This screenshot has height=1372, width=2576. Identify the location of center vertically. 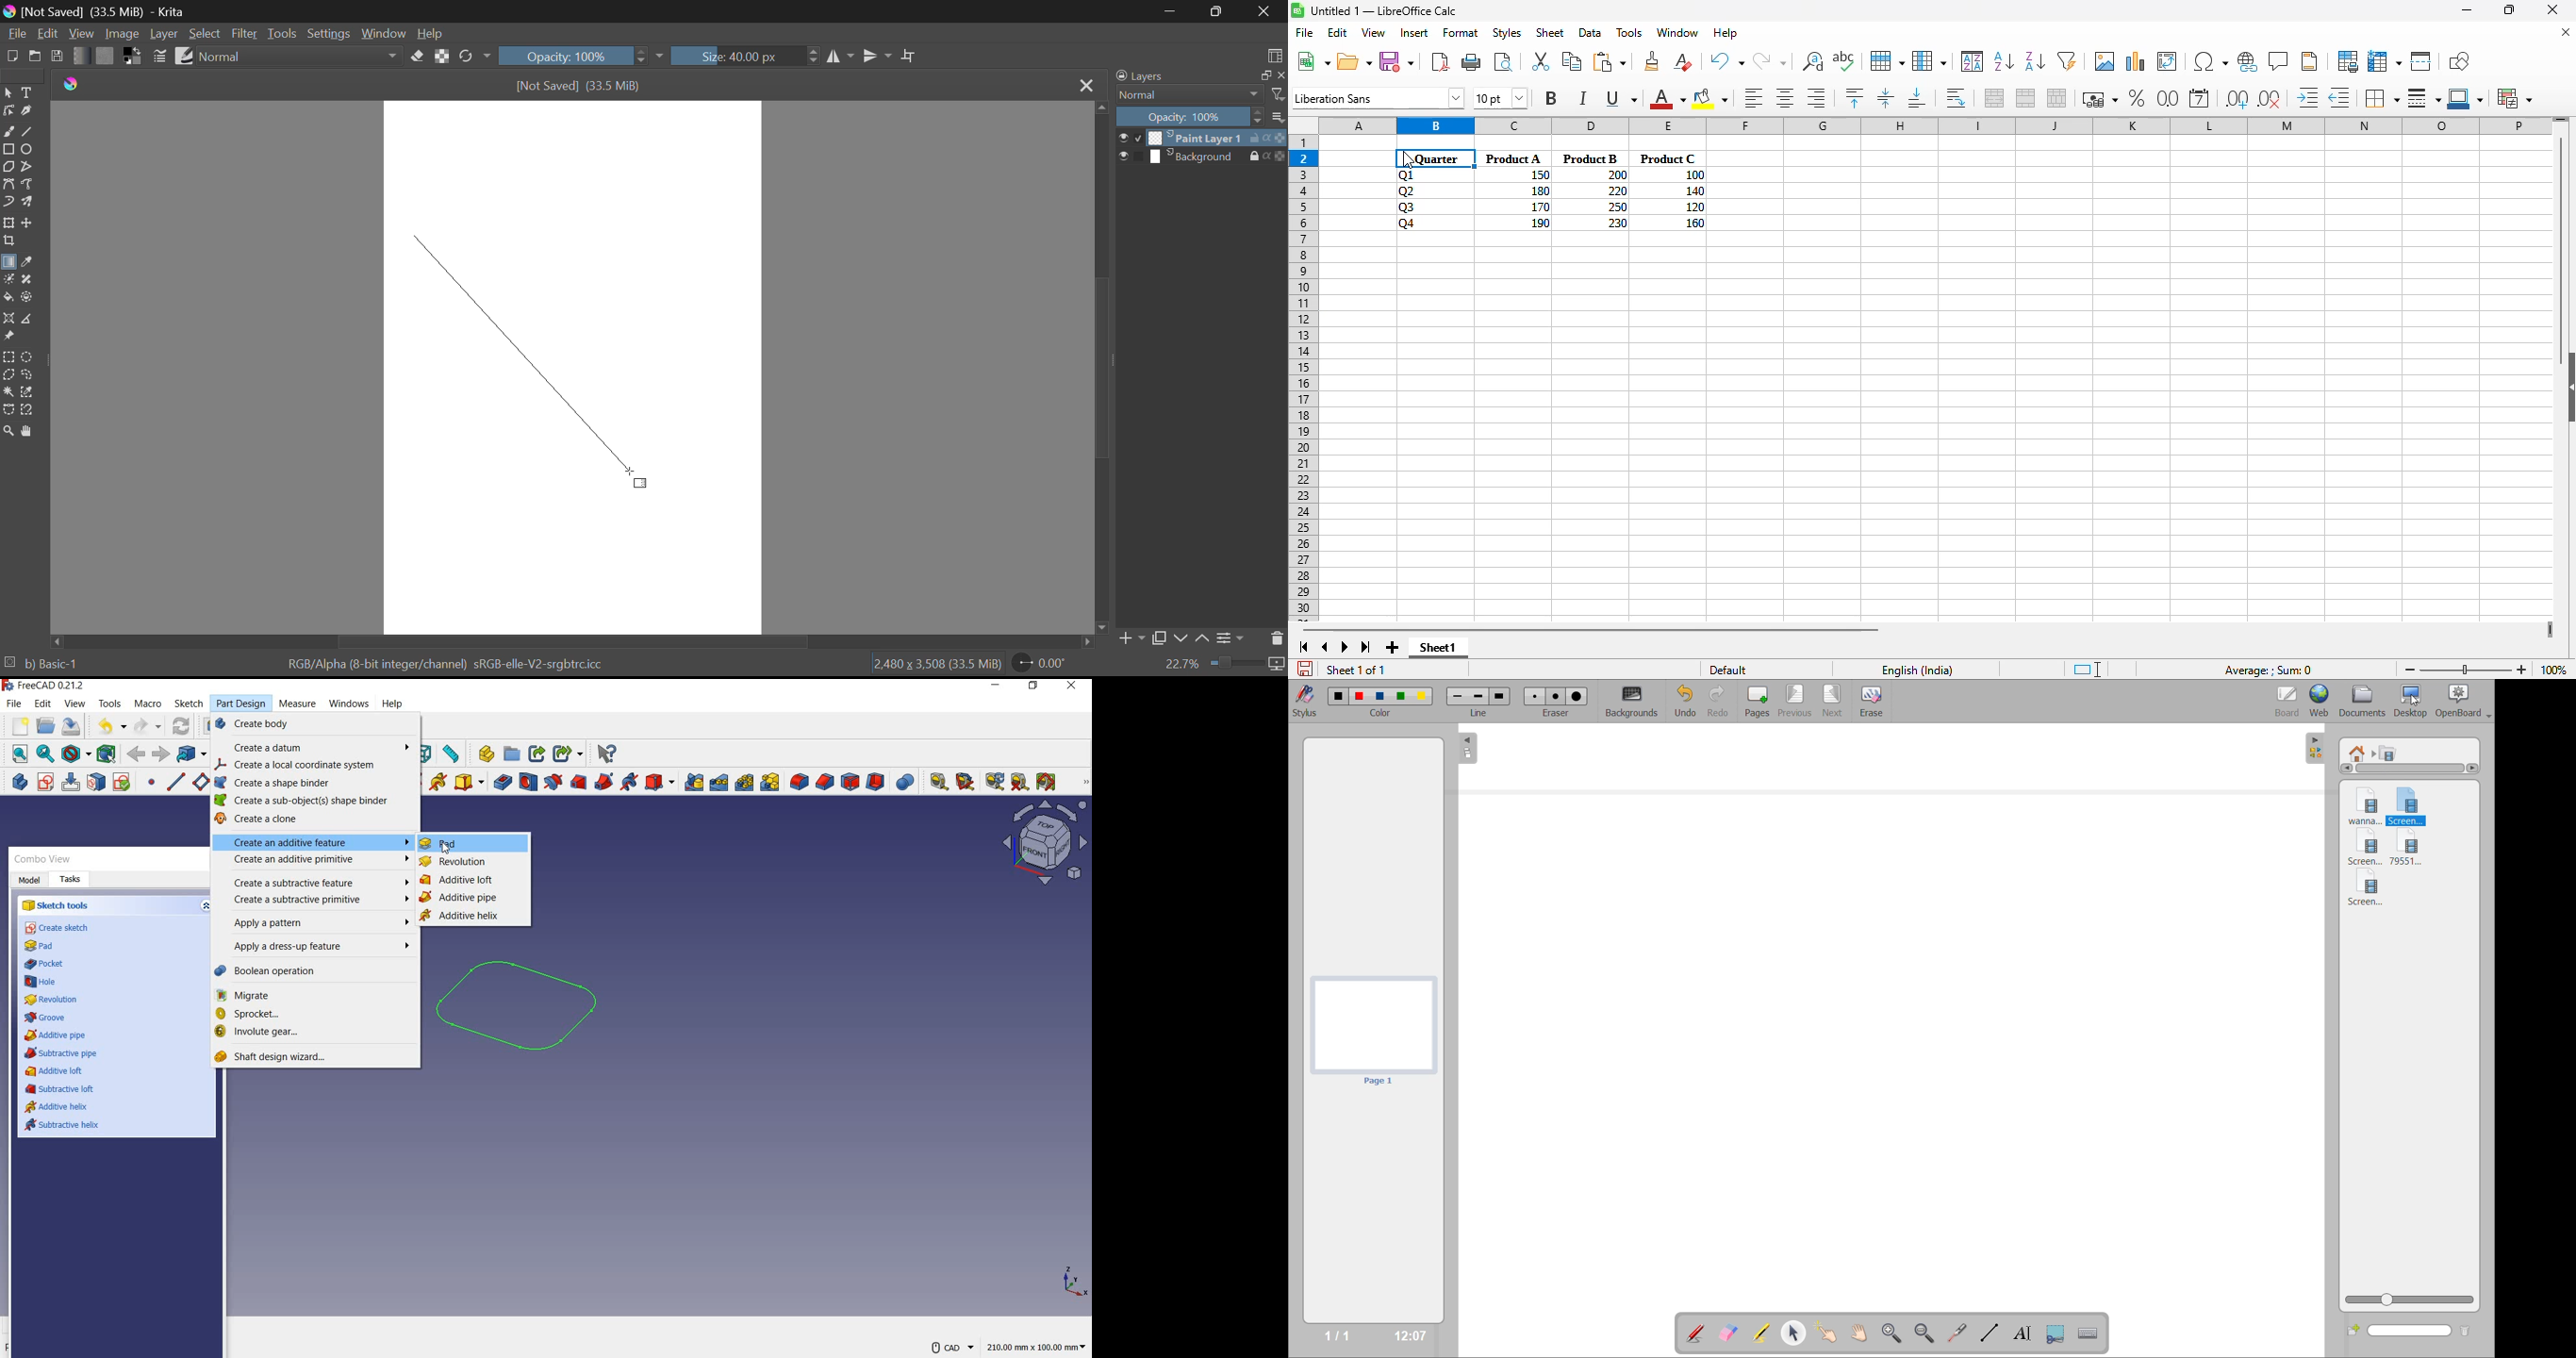
(1886, 97).